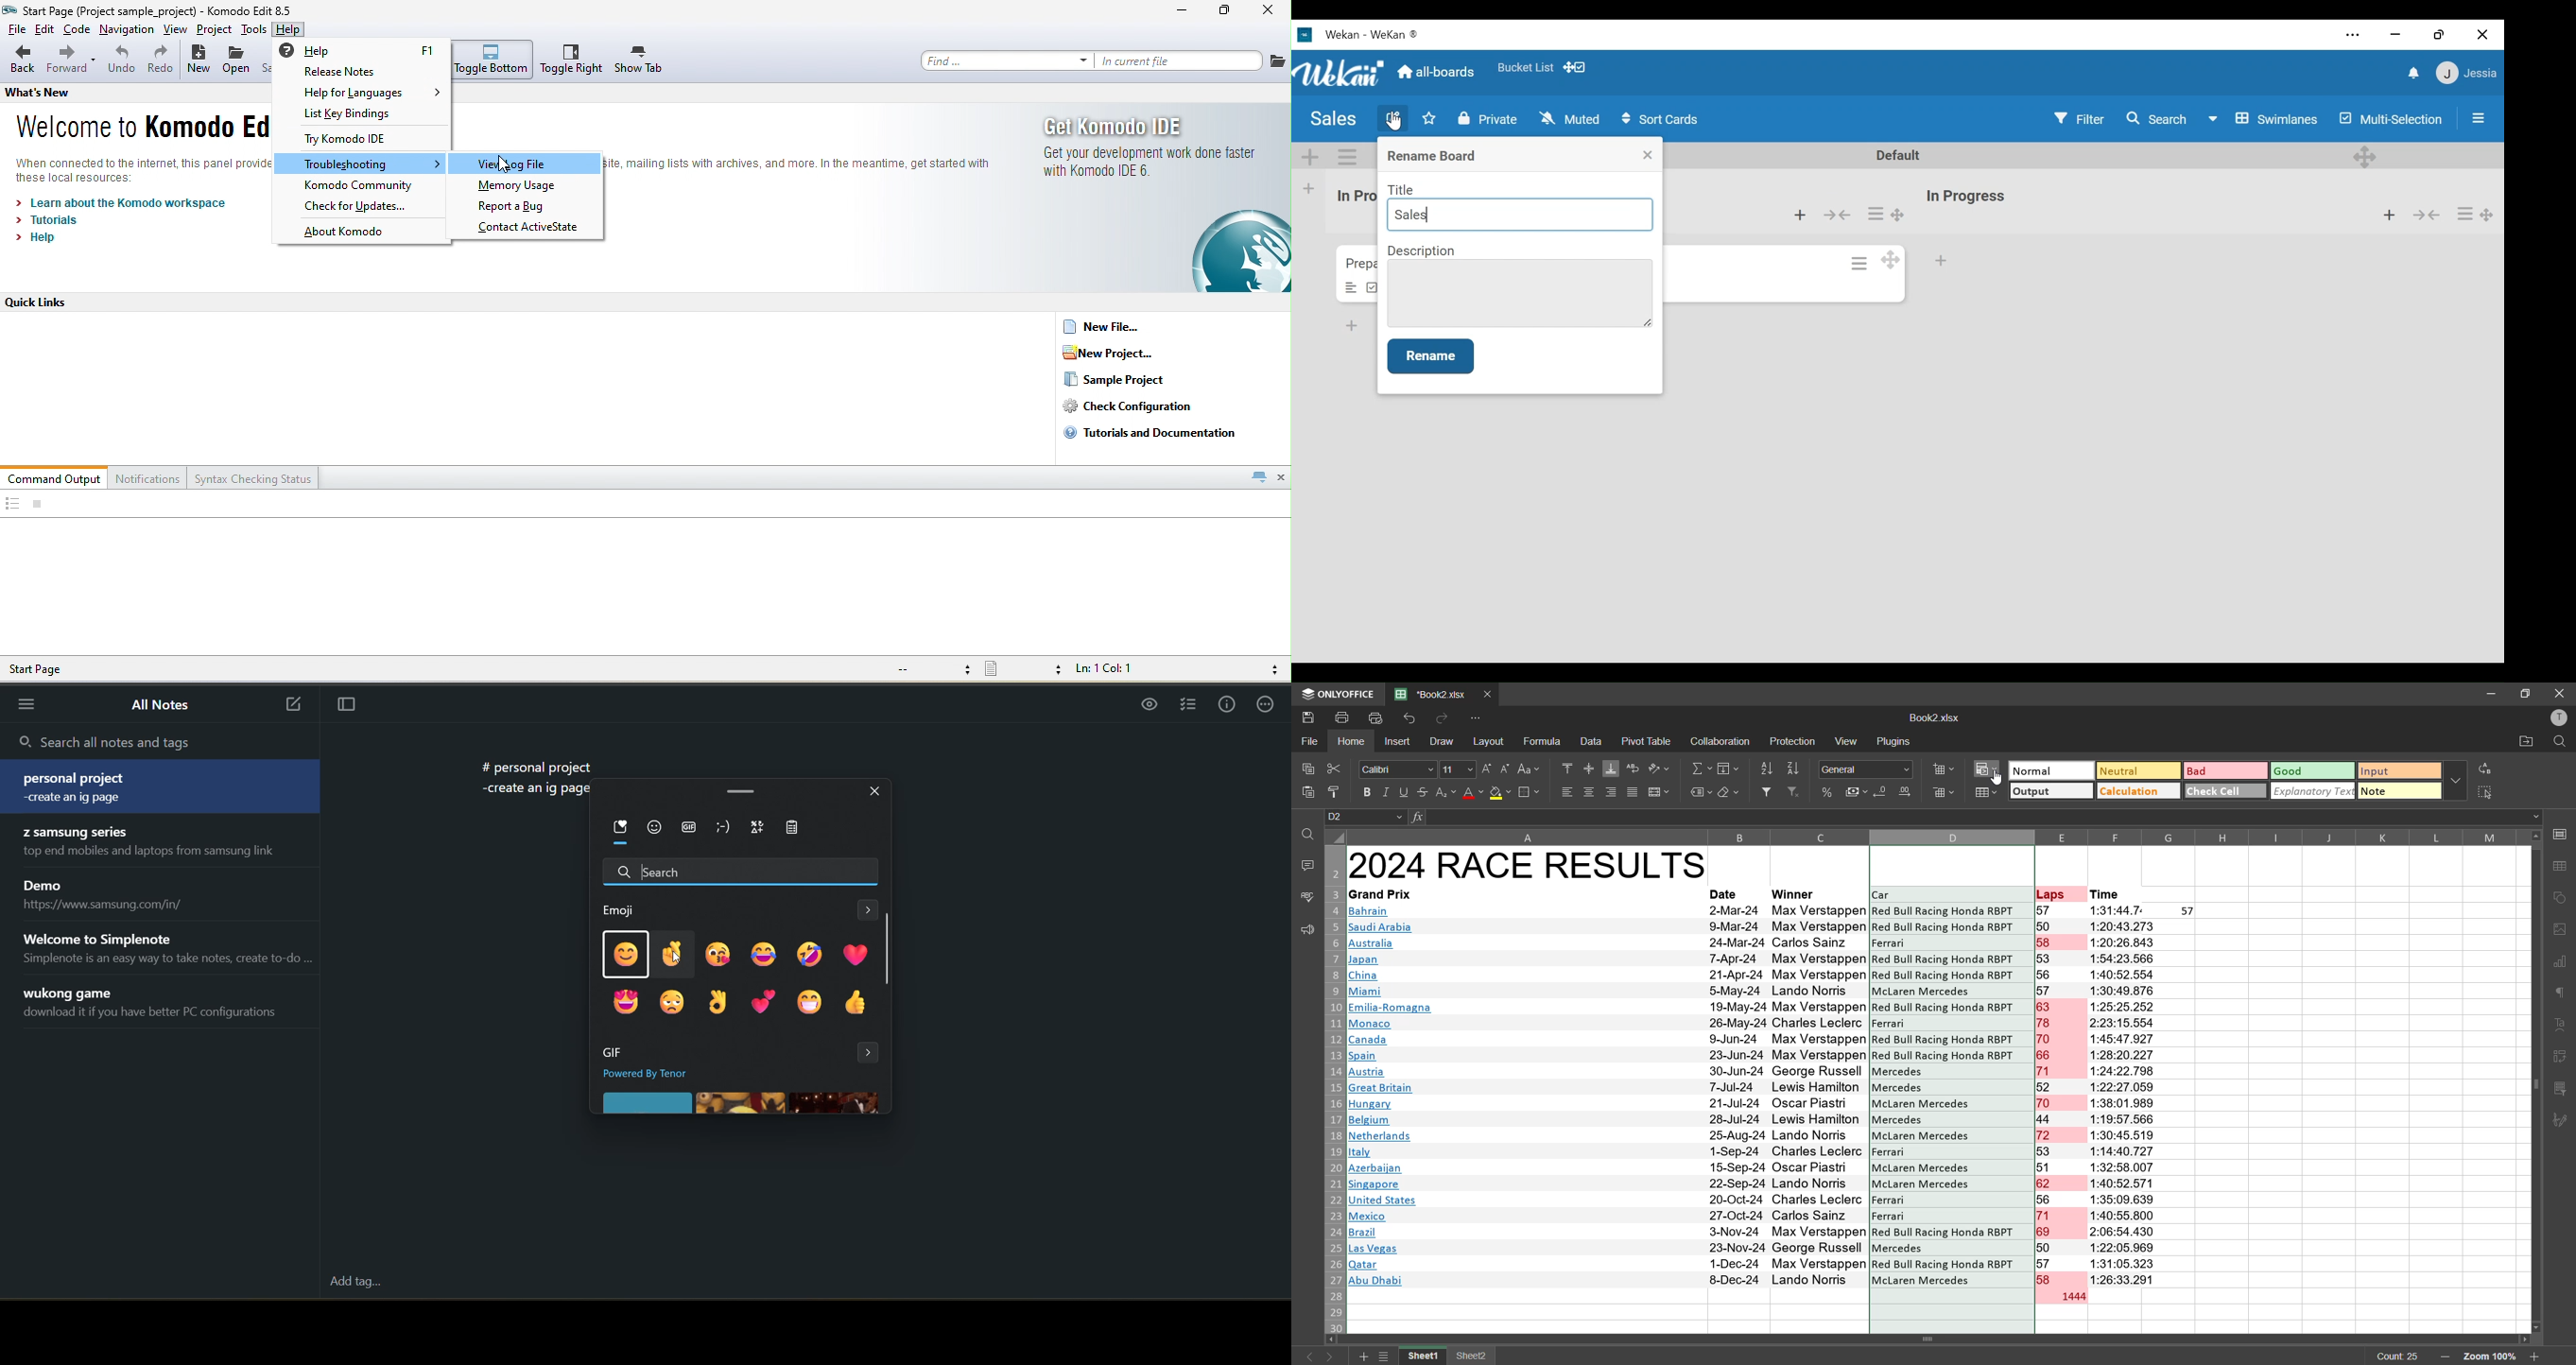  Describe the element at coordinates (11, 505) in the screenshot. I see `toggle view` at that location.